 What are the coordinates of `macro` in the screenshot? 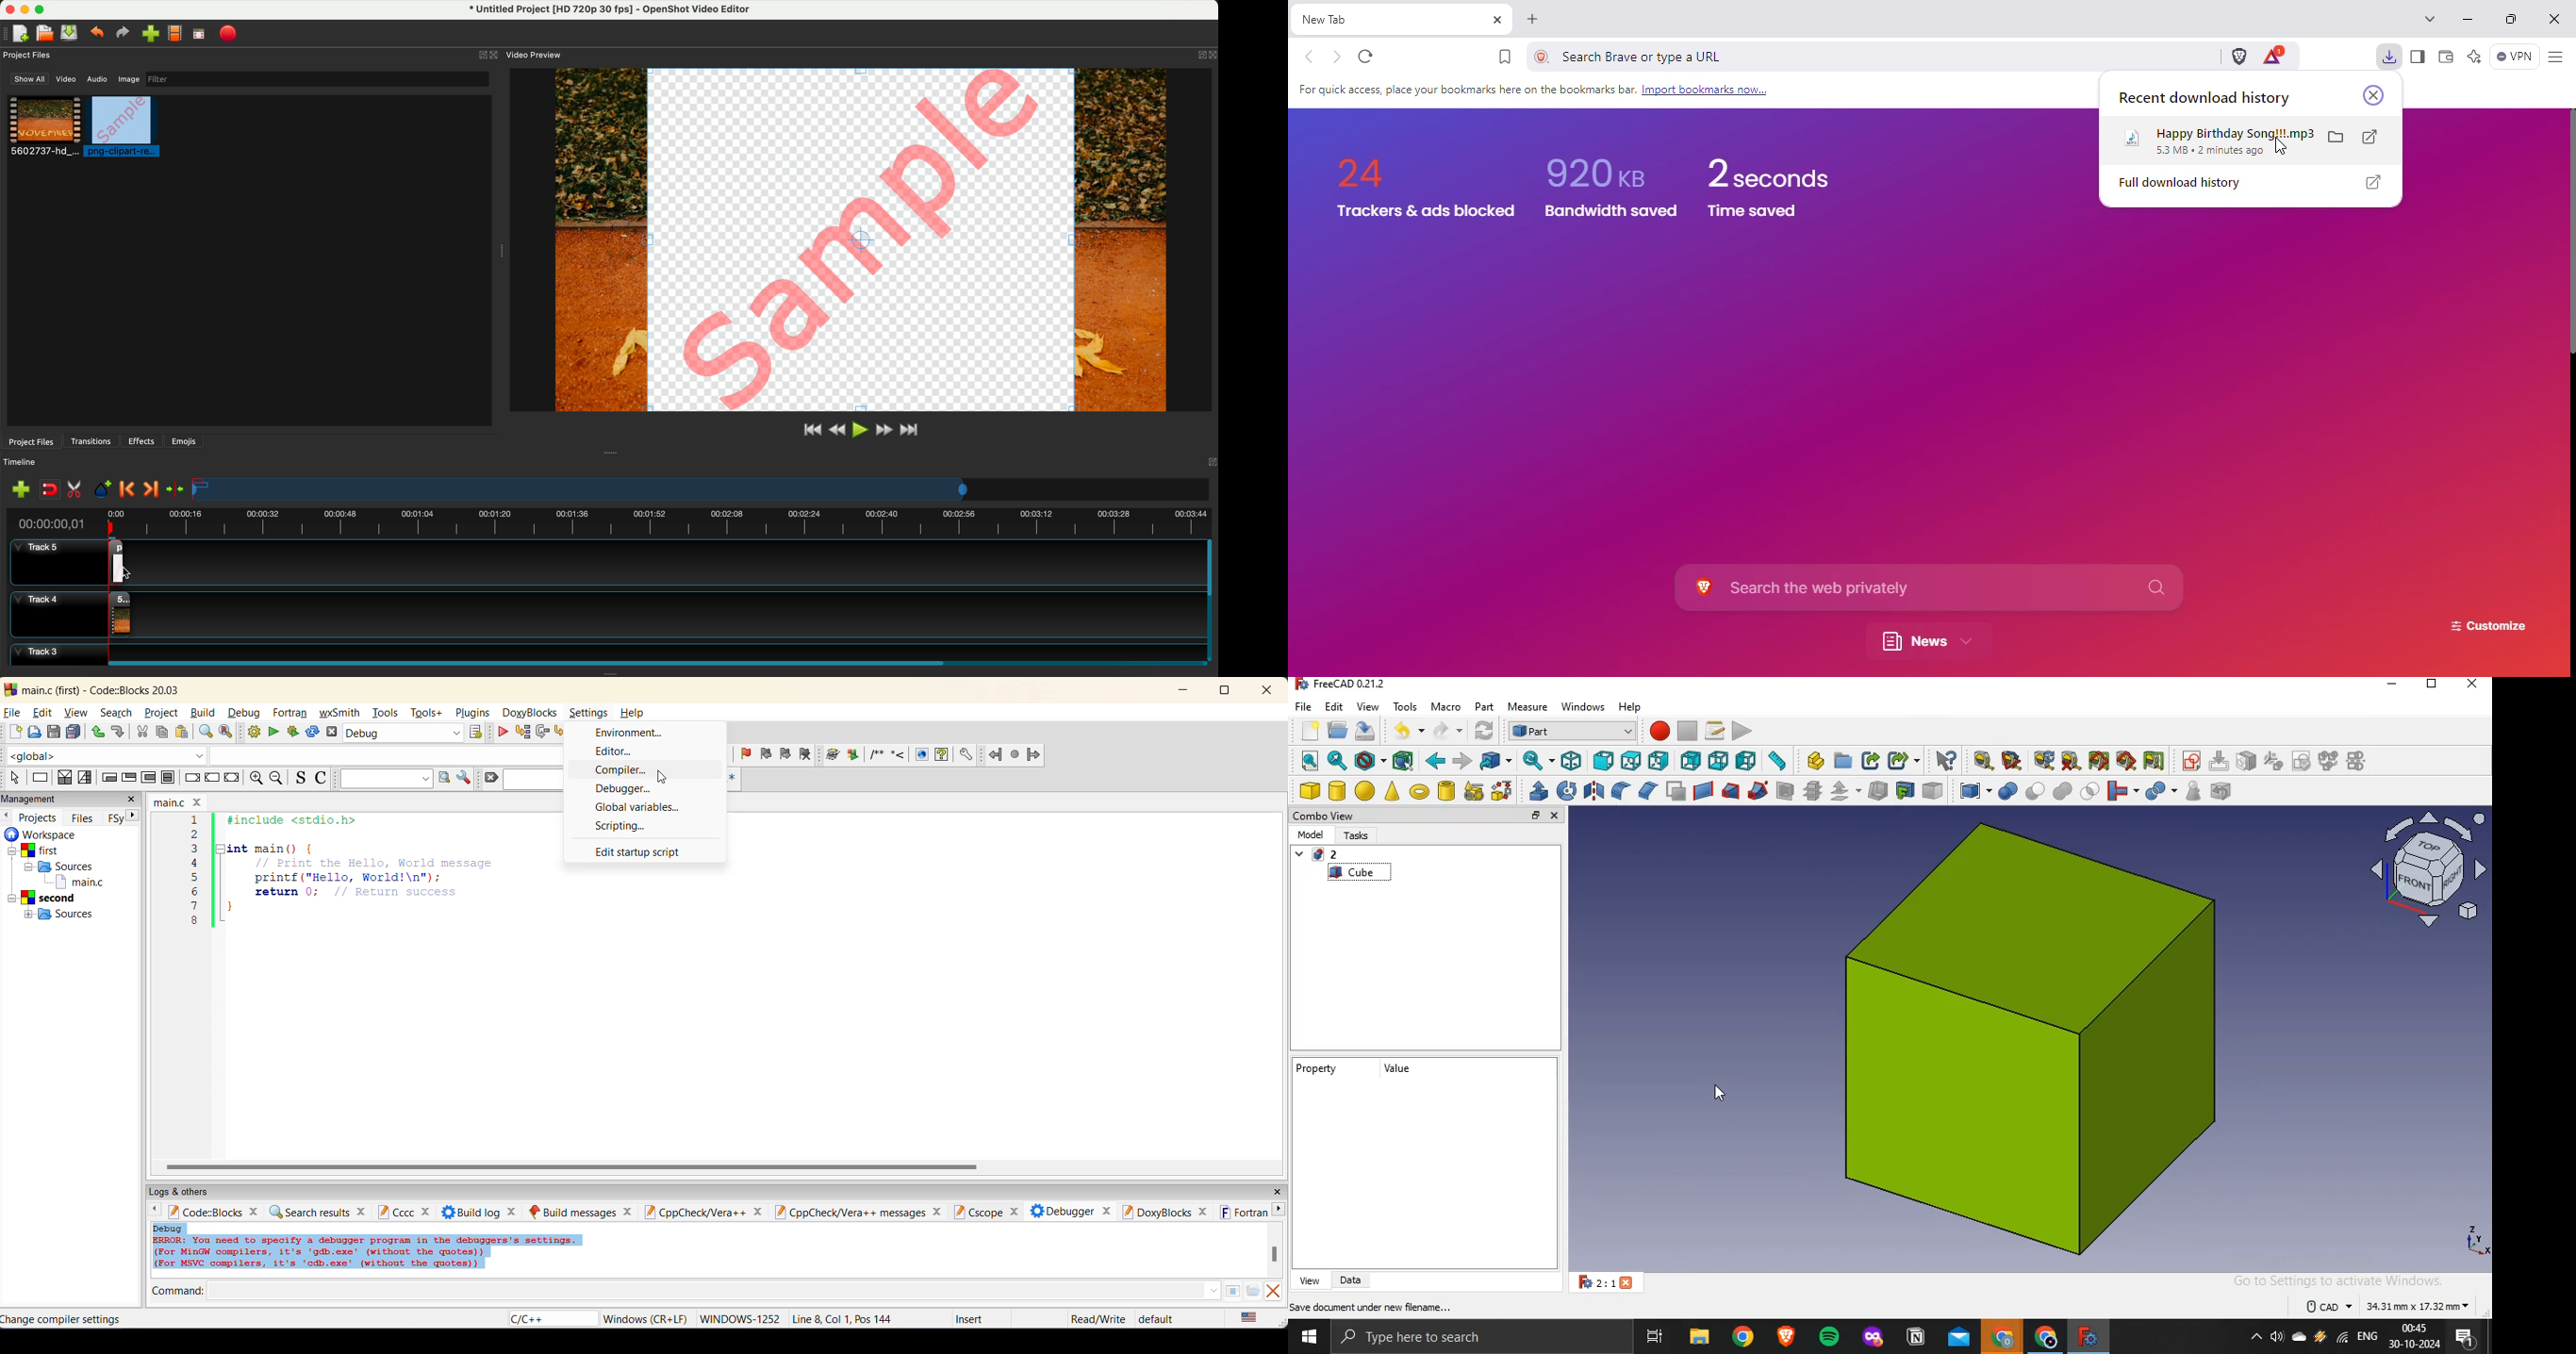 It's located at (1445, 707).